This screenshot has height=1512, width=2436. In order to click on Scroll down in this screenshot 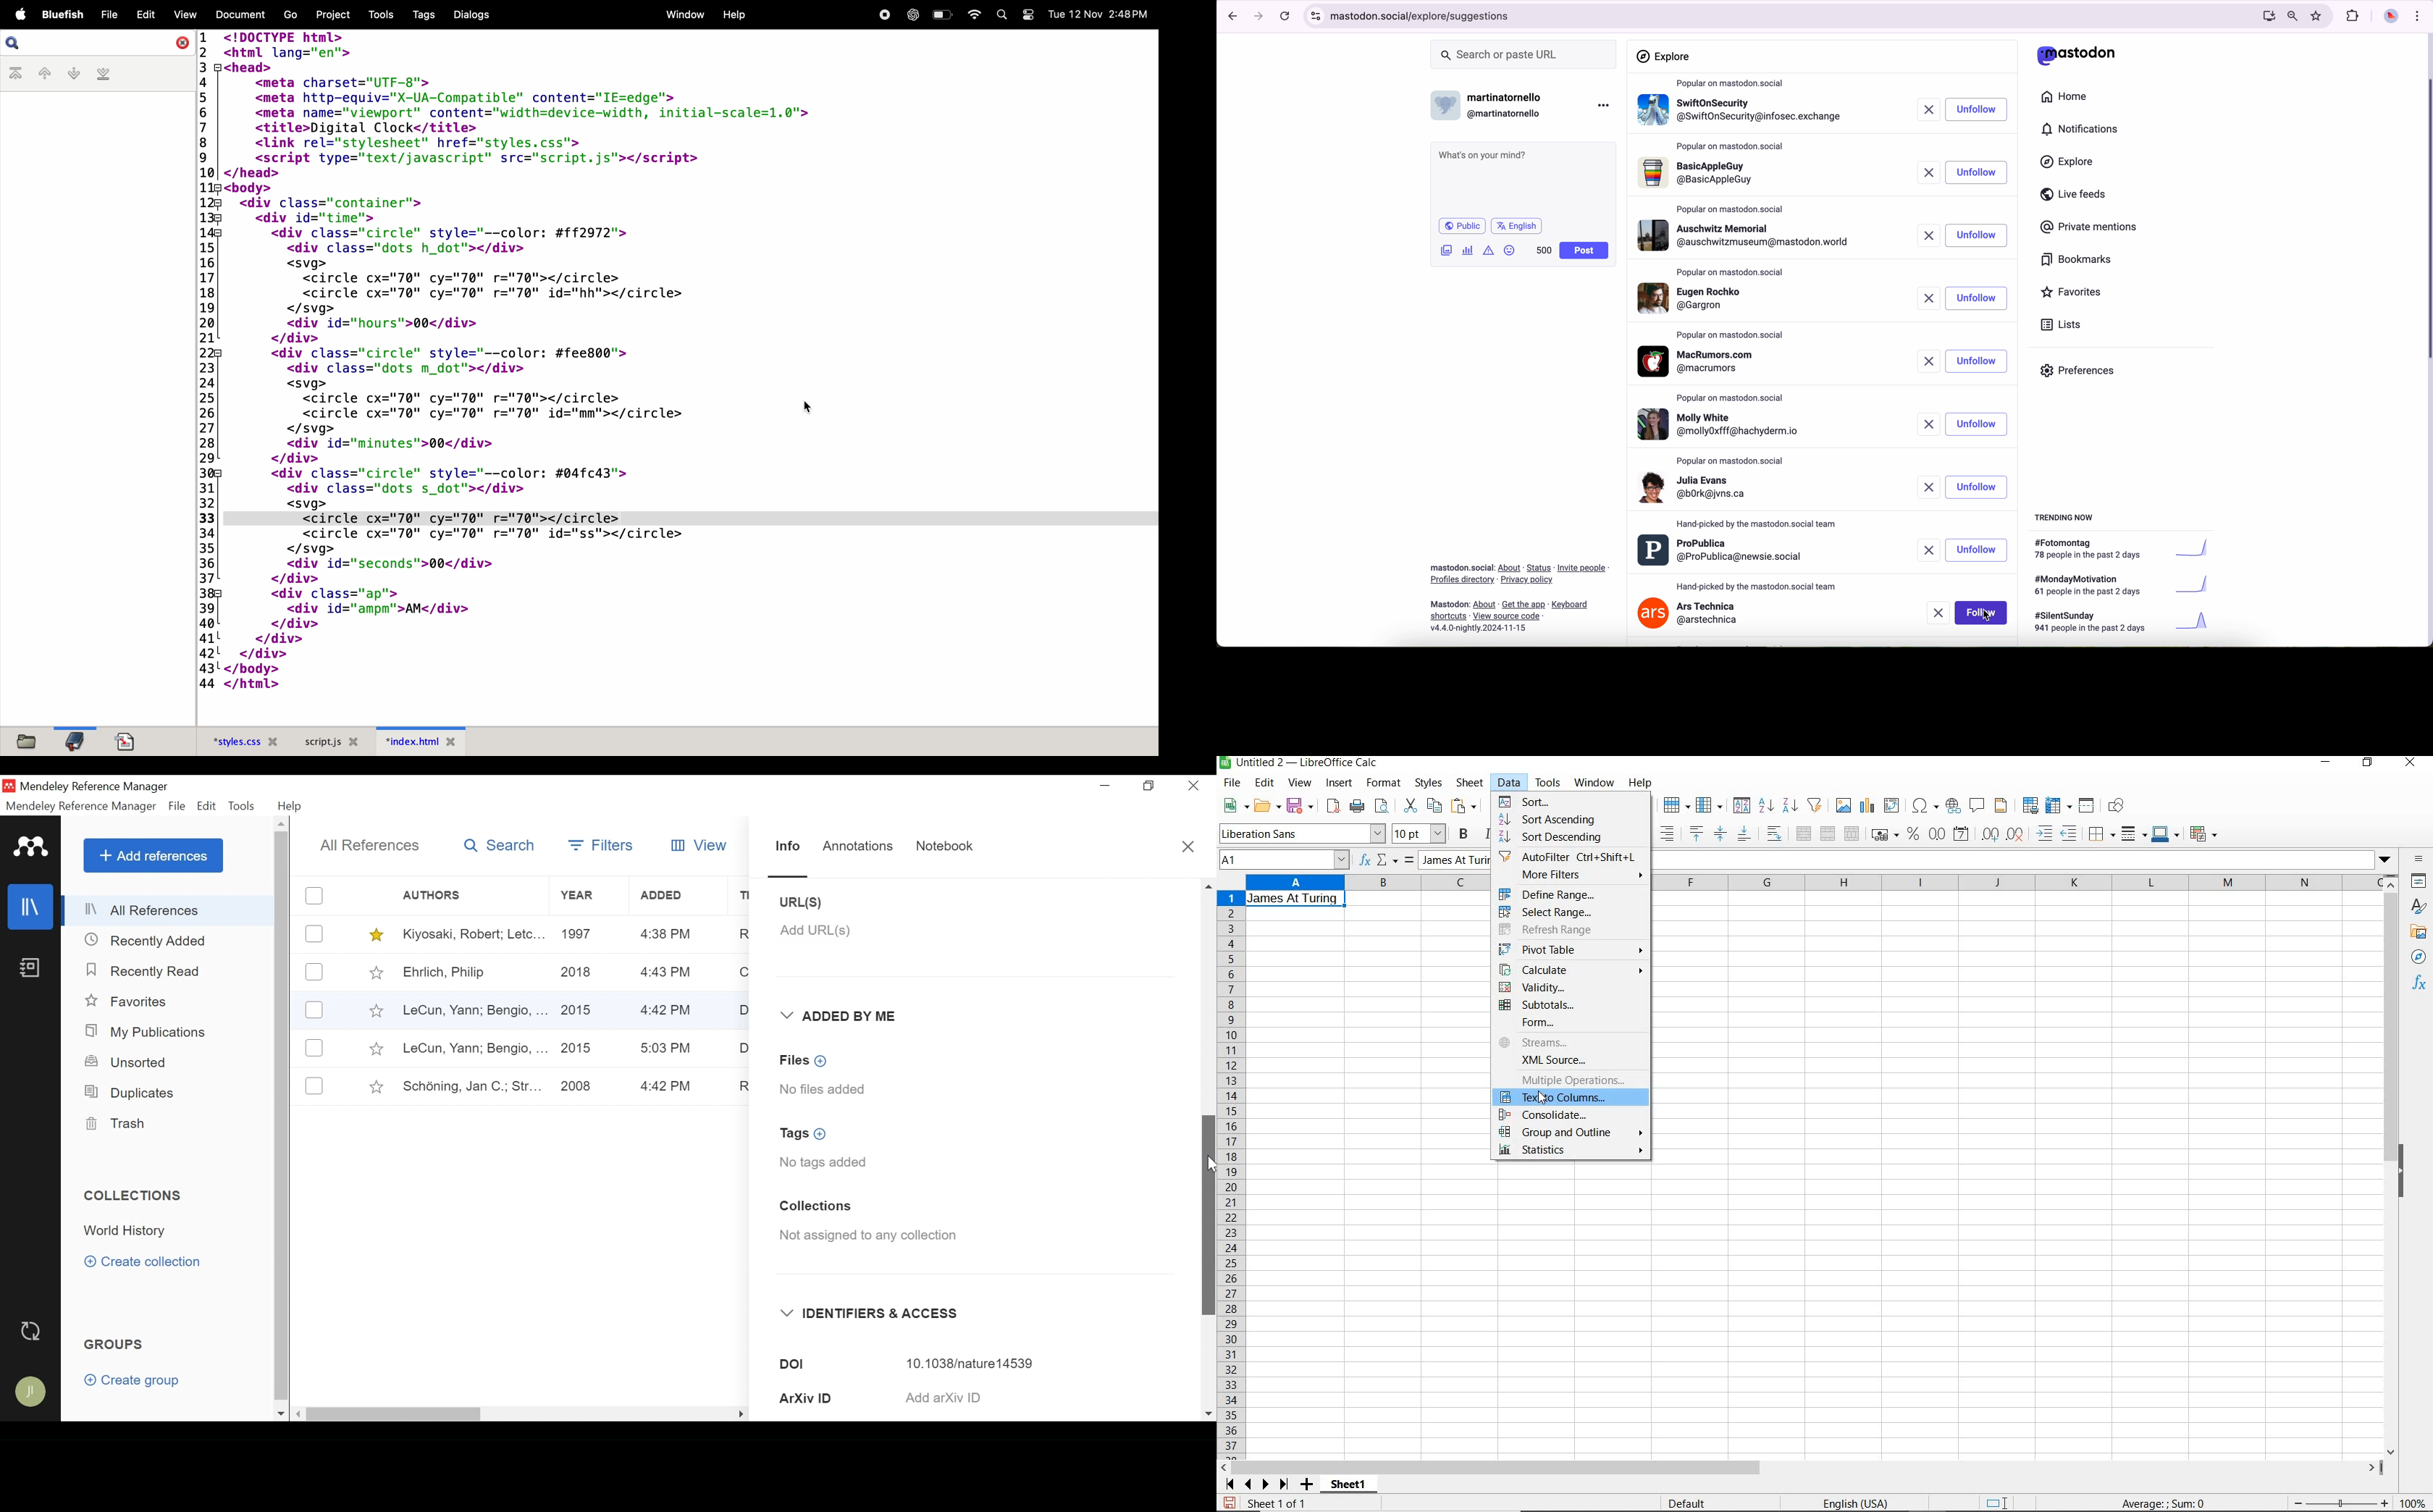, I will do `click(281, 1414)`.